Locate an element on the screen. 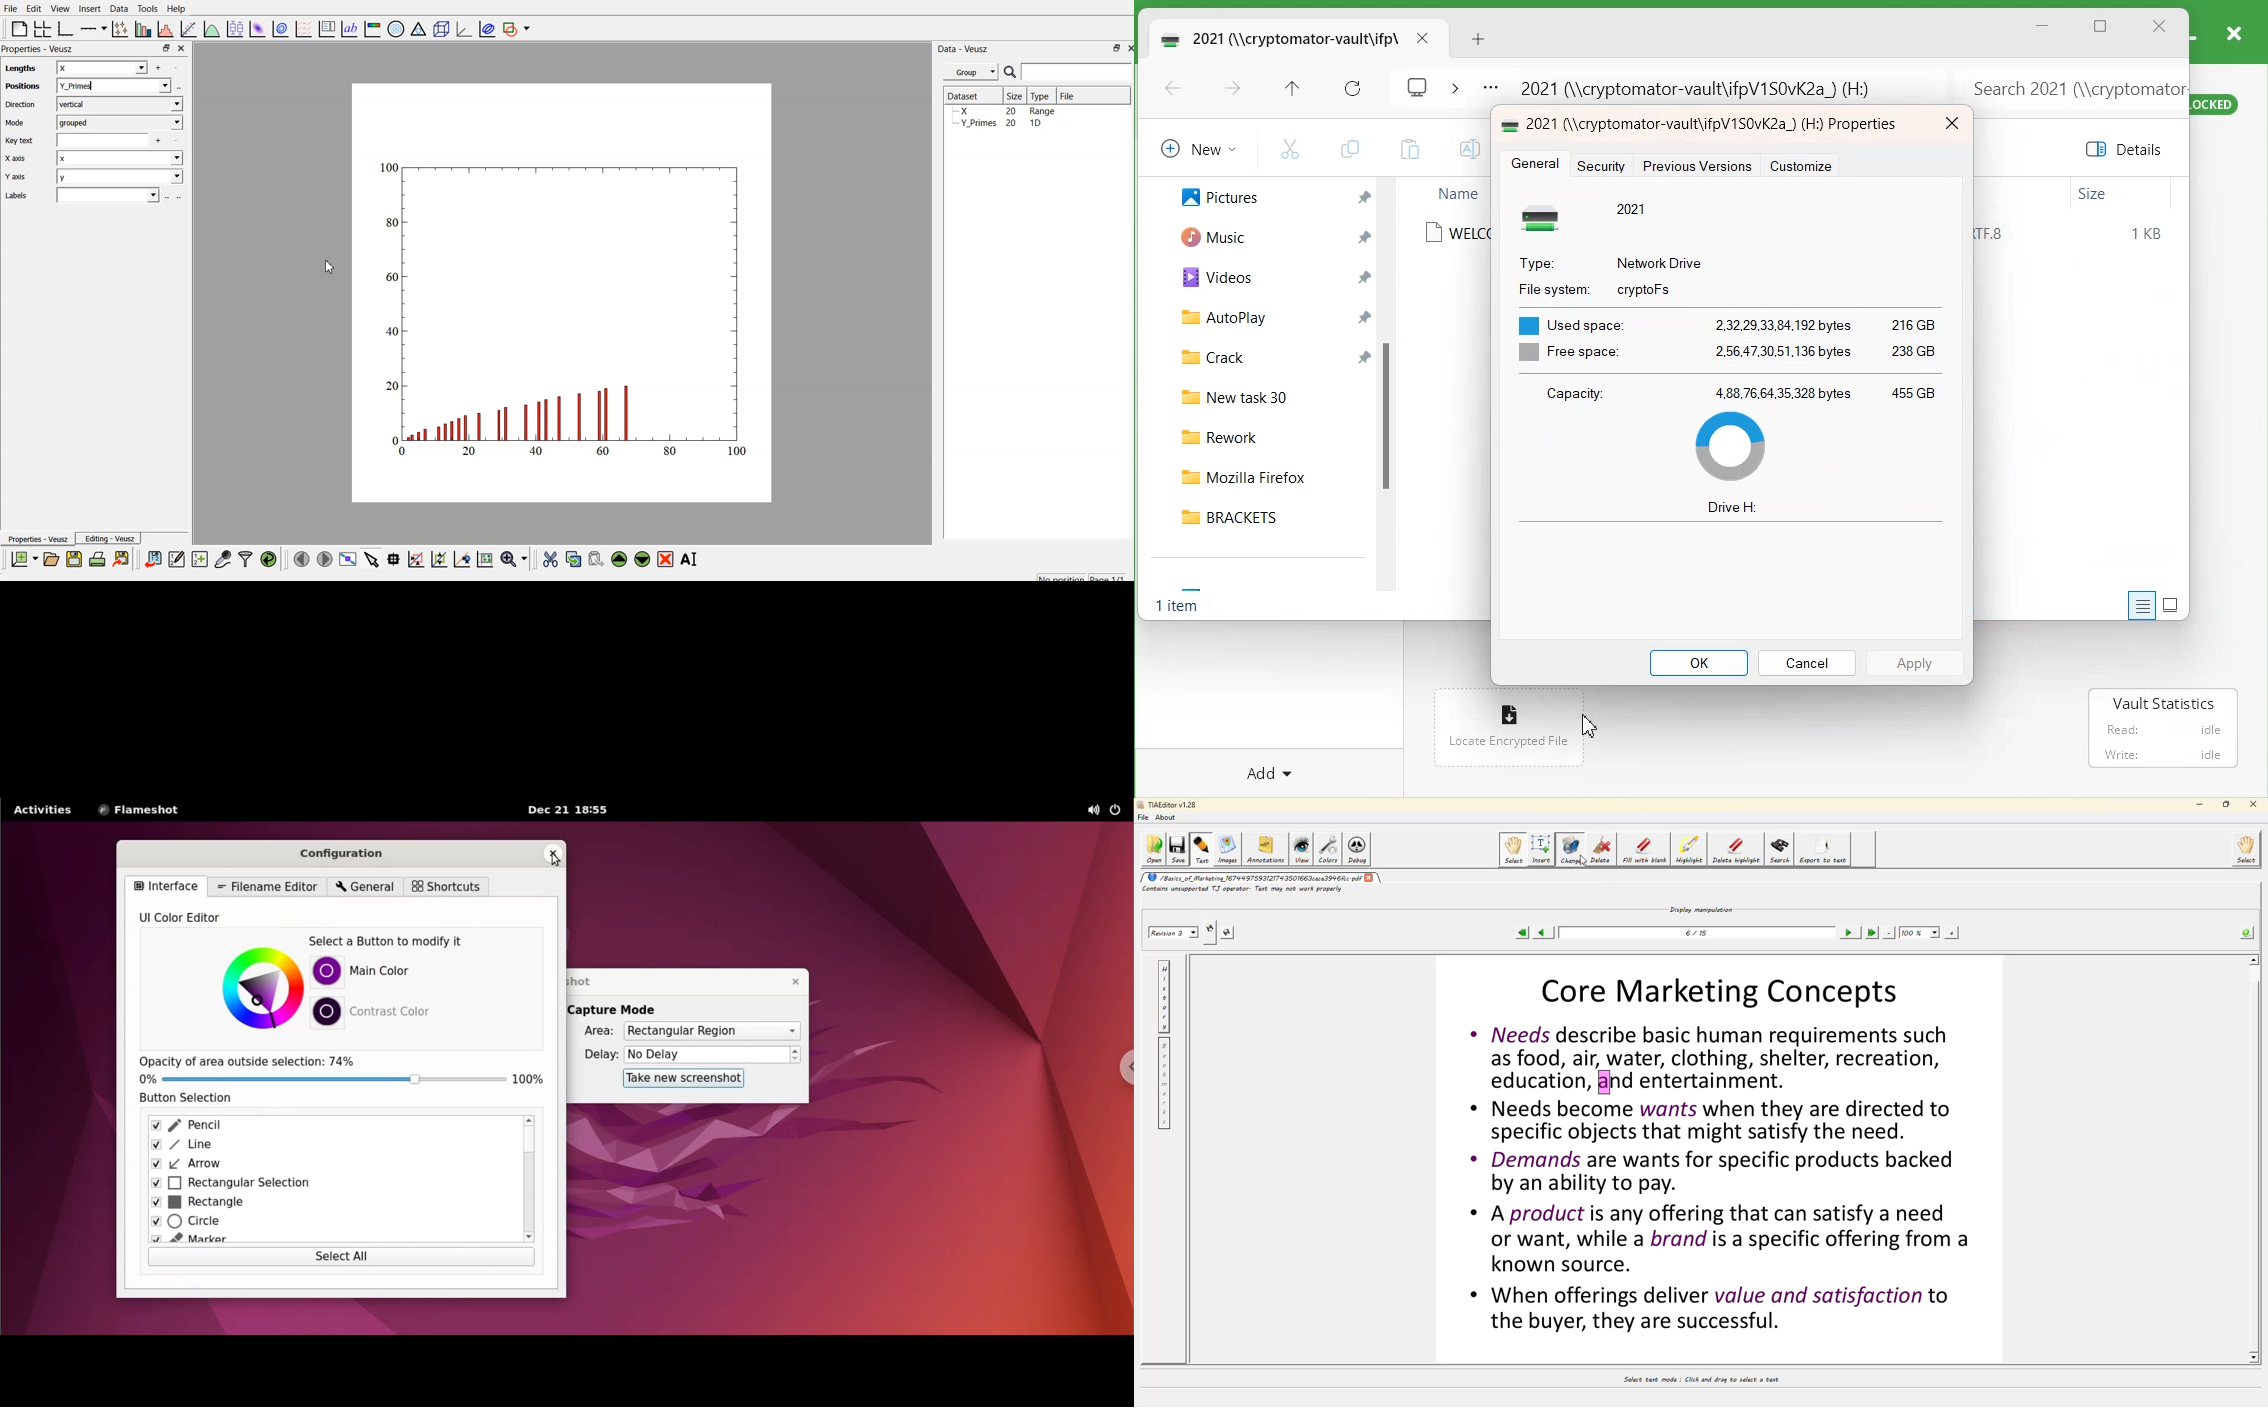  | Dataset is located at coordinates (963, 95).